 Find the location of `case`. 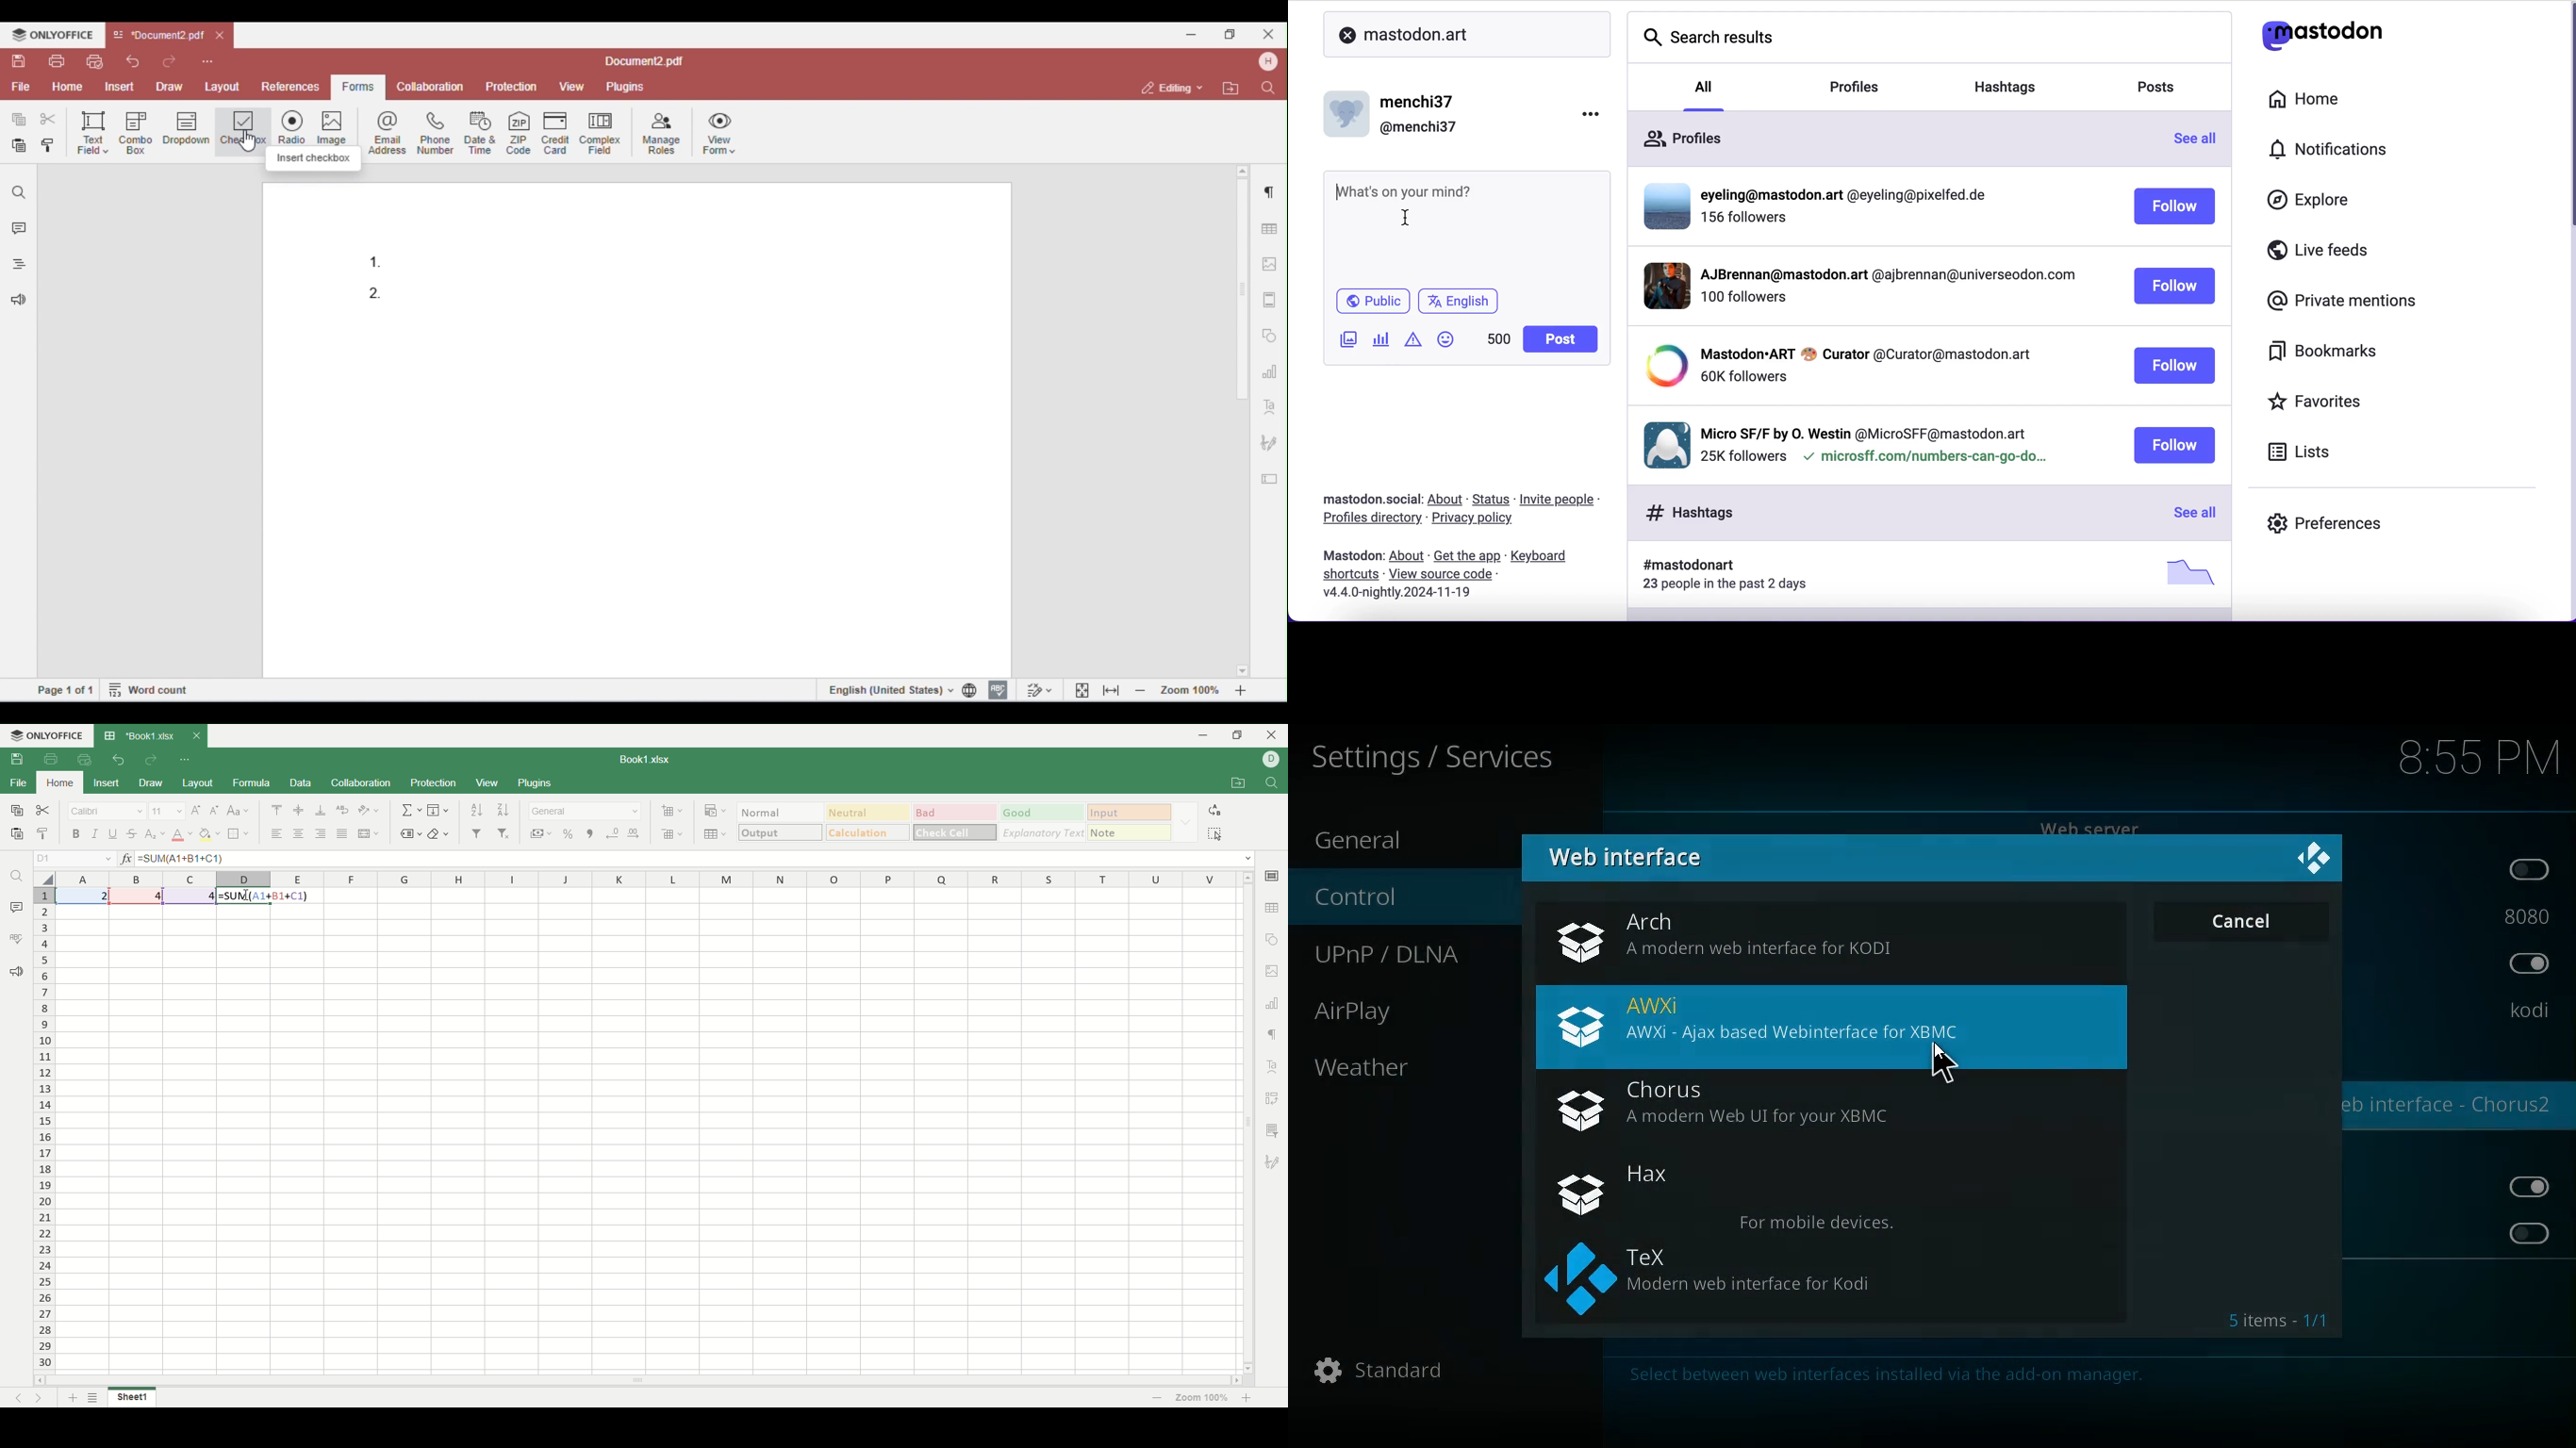

case is located at coordinates (239, 810).